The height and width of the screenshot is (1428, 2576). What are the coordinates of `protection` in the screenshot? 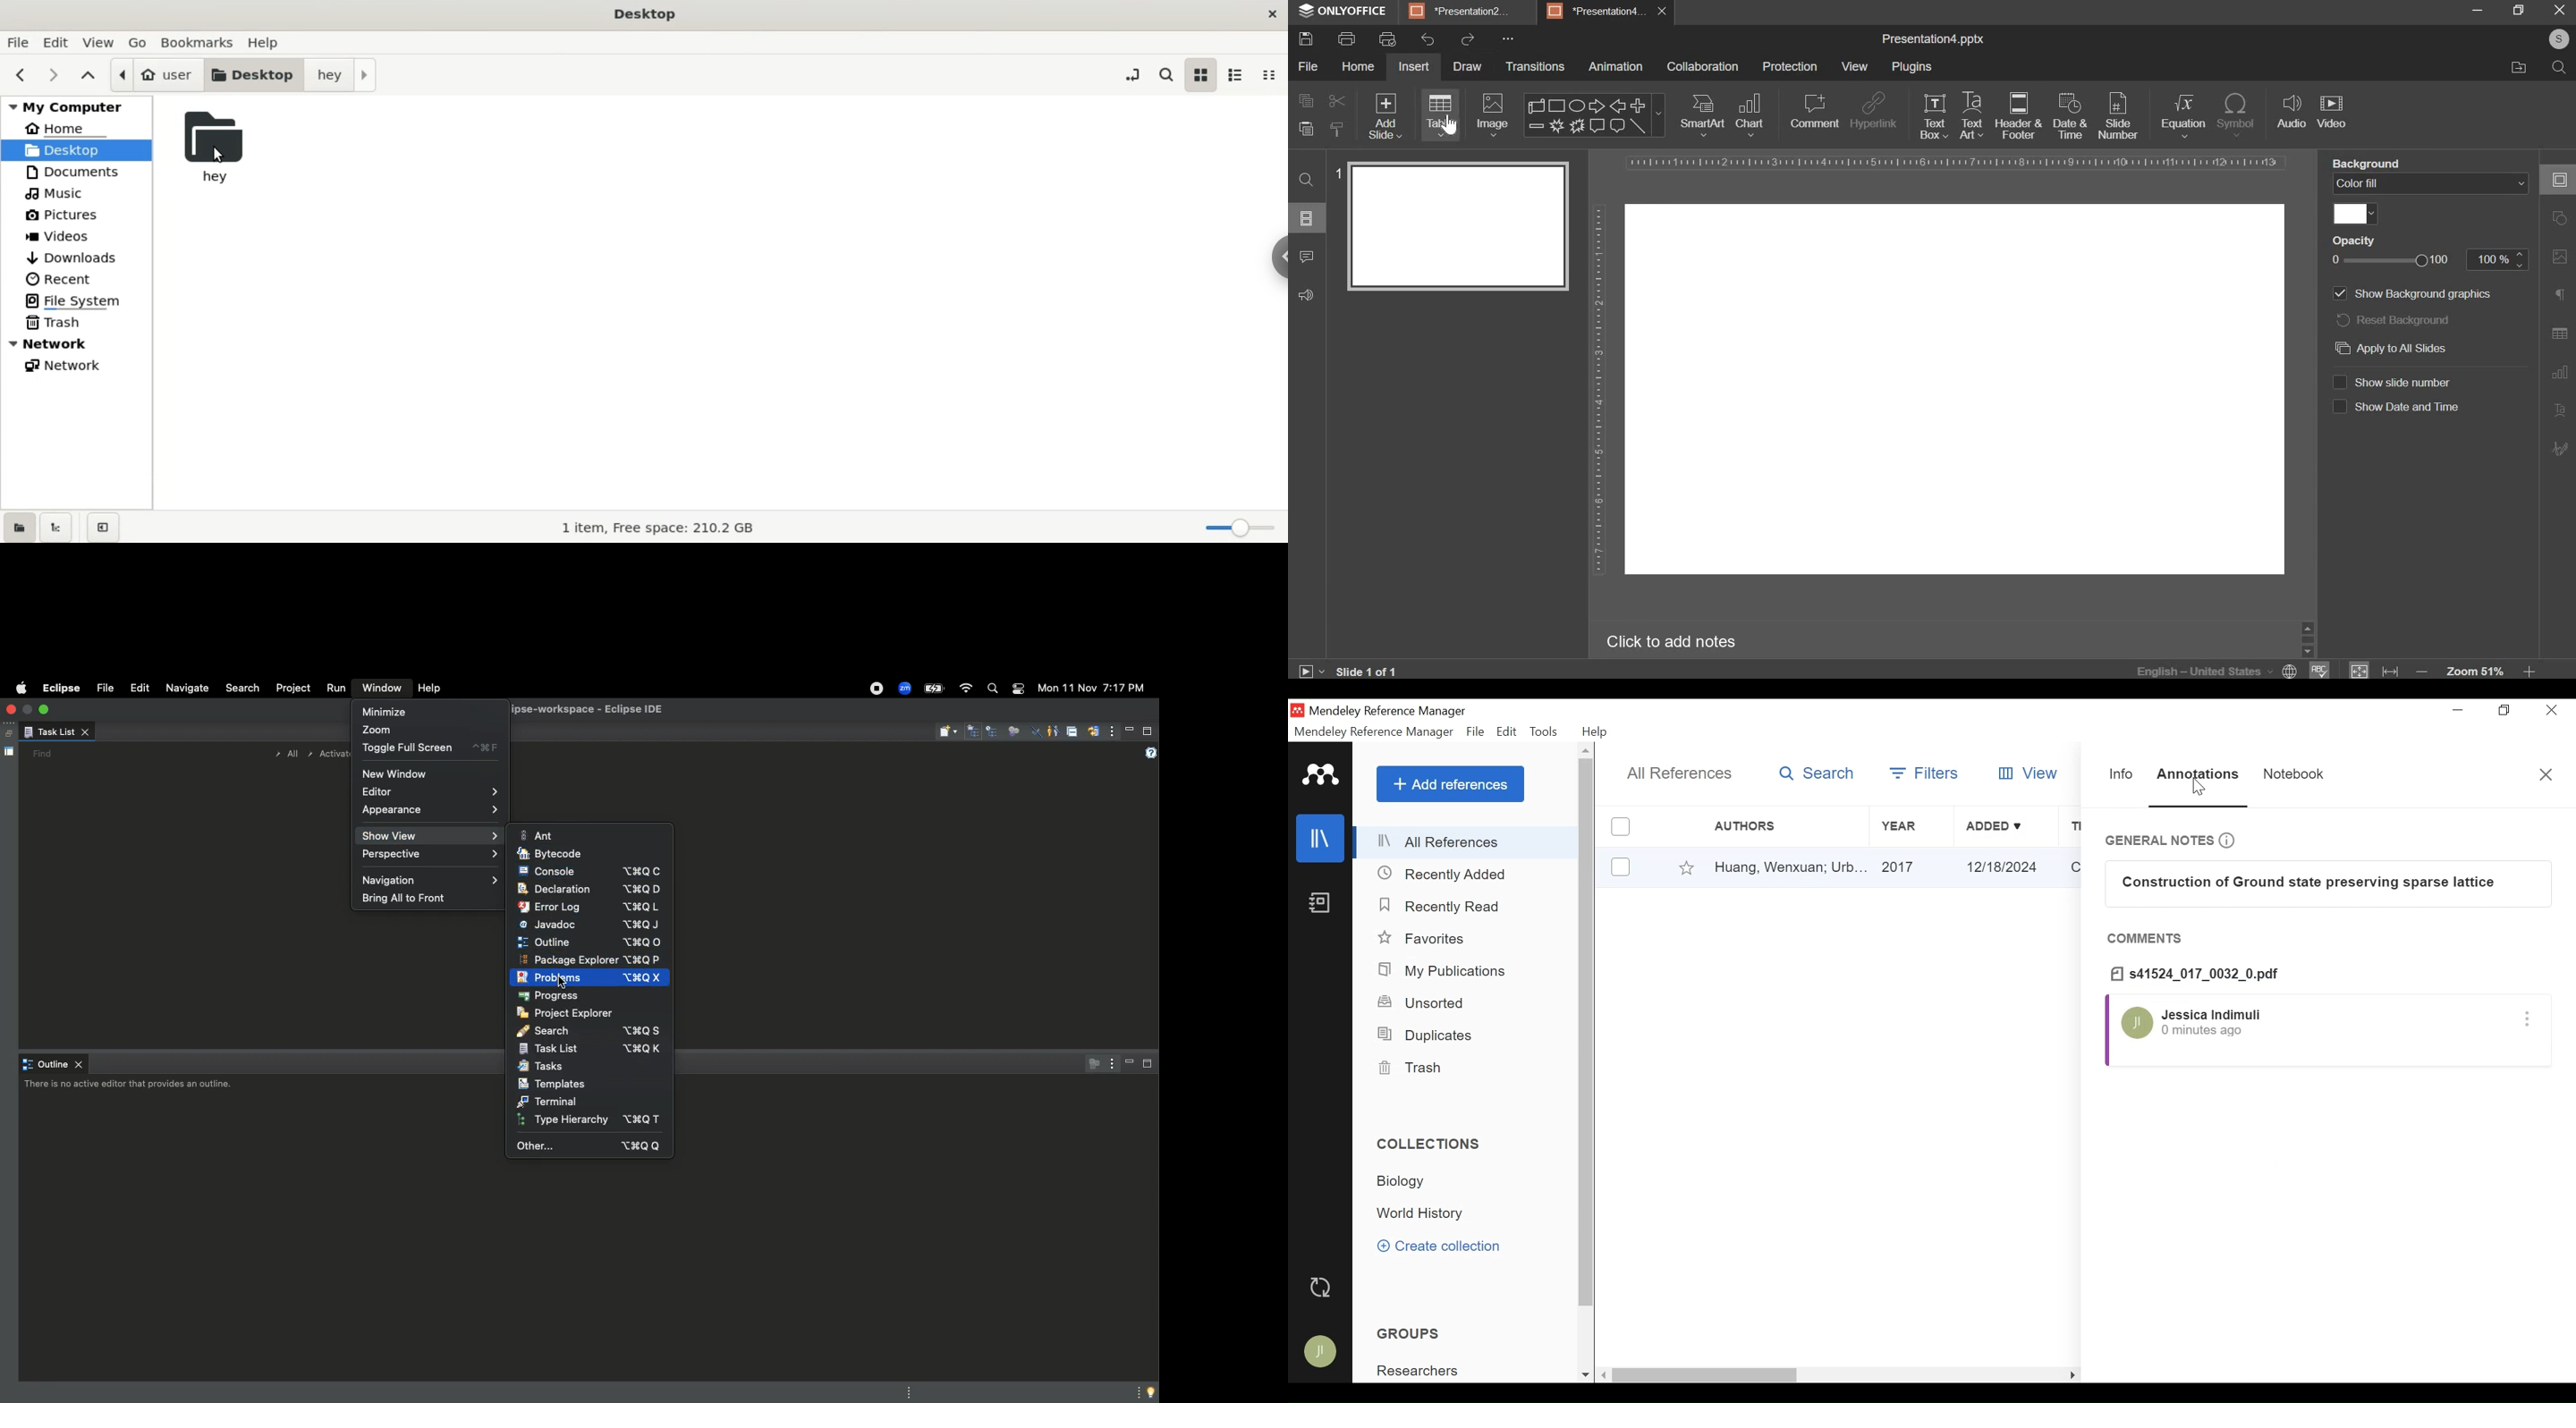 It's located at (1791, 67).